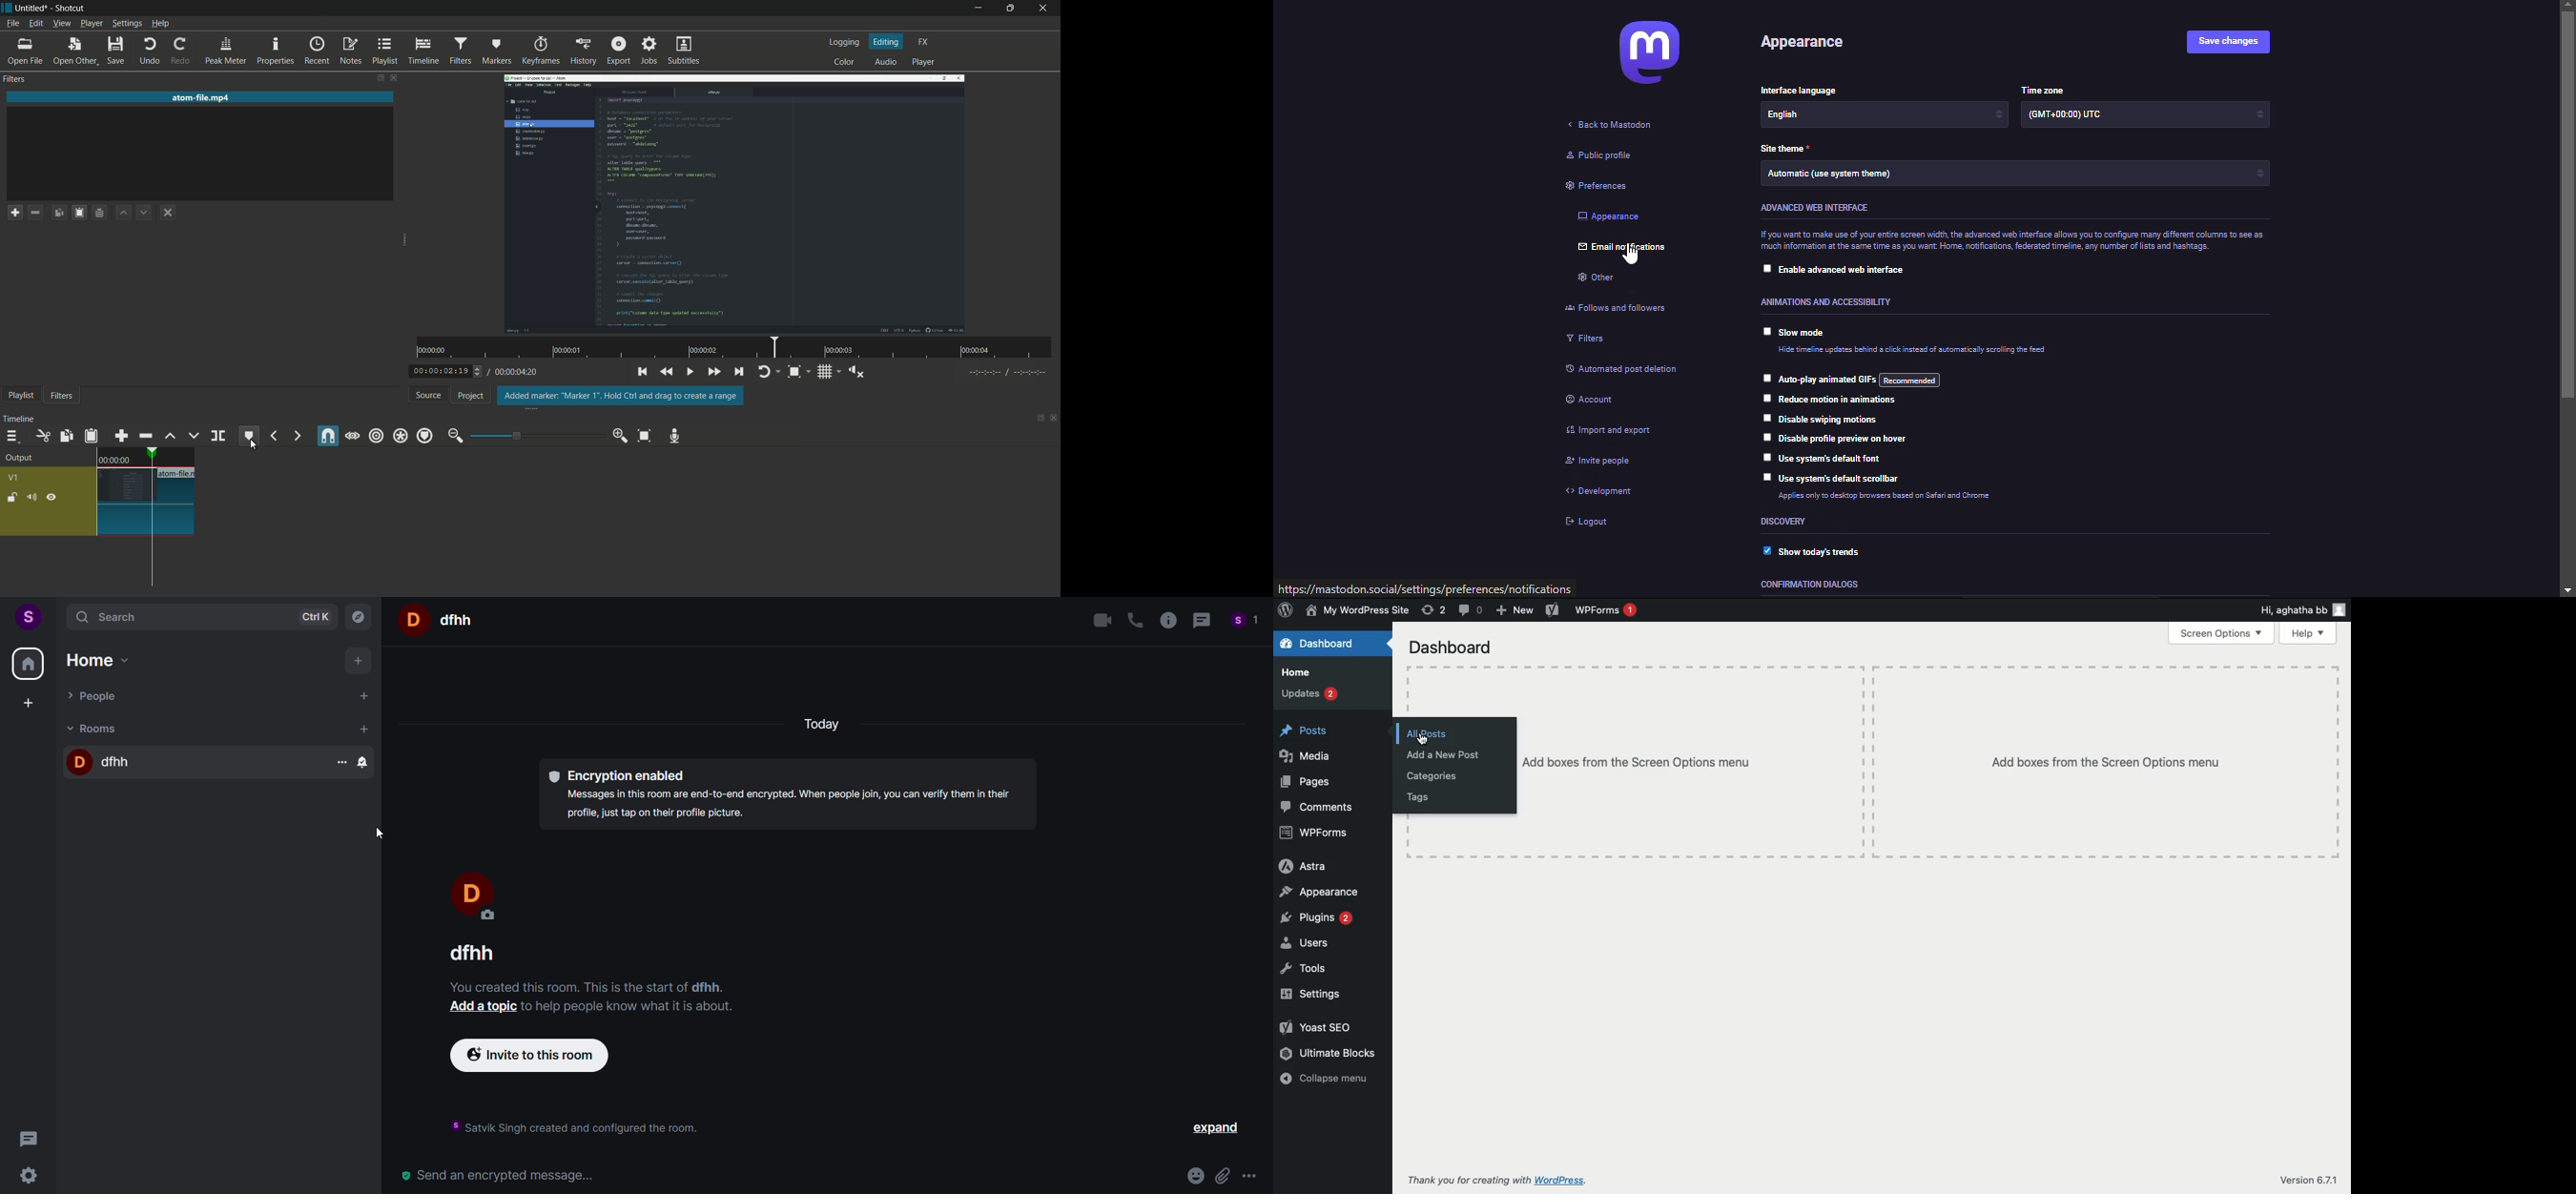 The height and width of the screenshot is (1204, 2576). I want to click on save changes, so click(2229, 40).